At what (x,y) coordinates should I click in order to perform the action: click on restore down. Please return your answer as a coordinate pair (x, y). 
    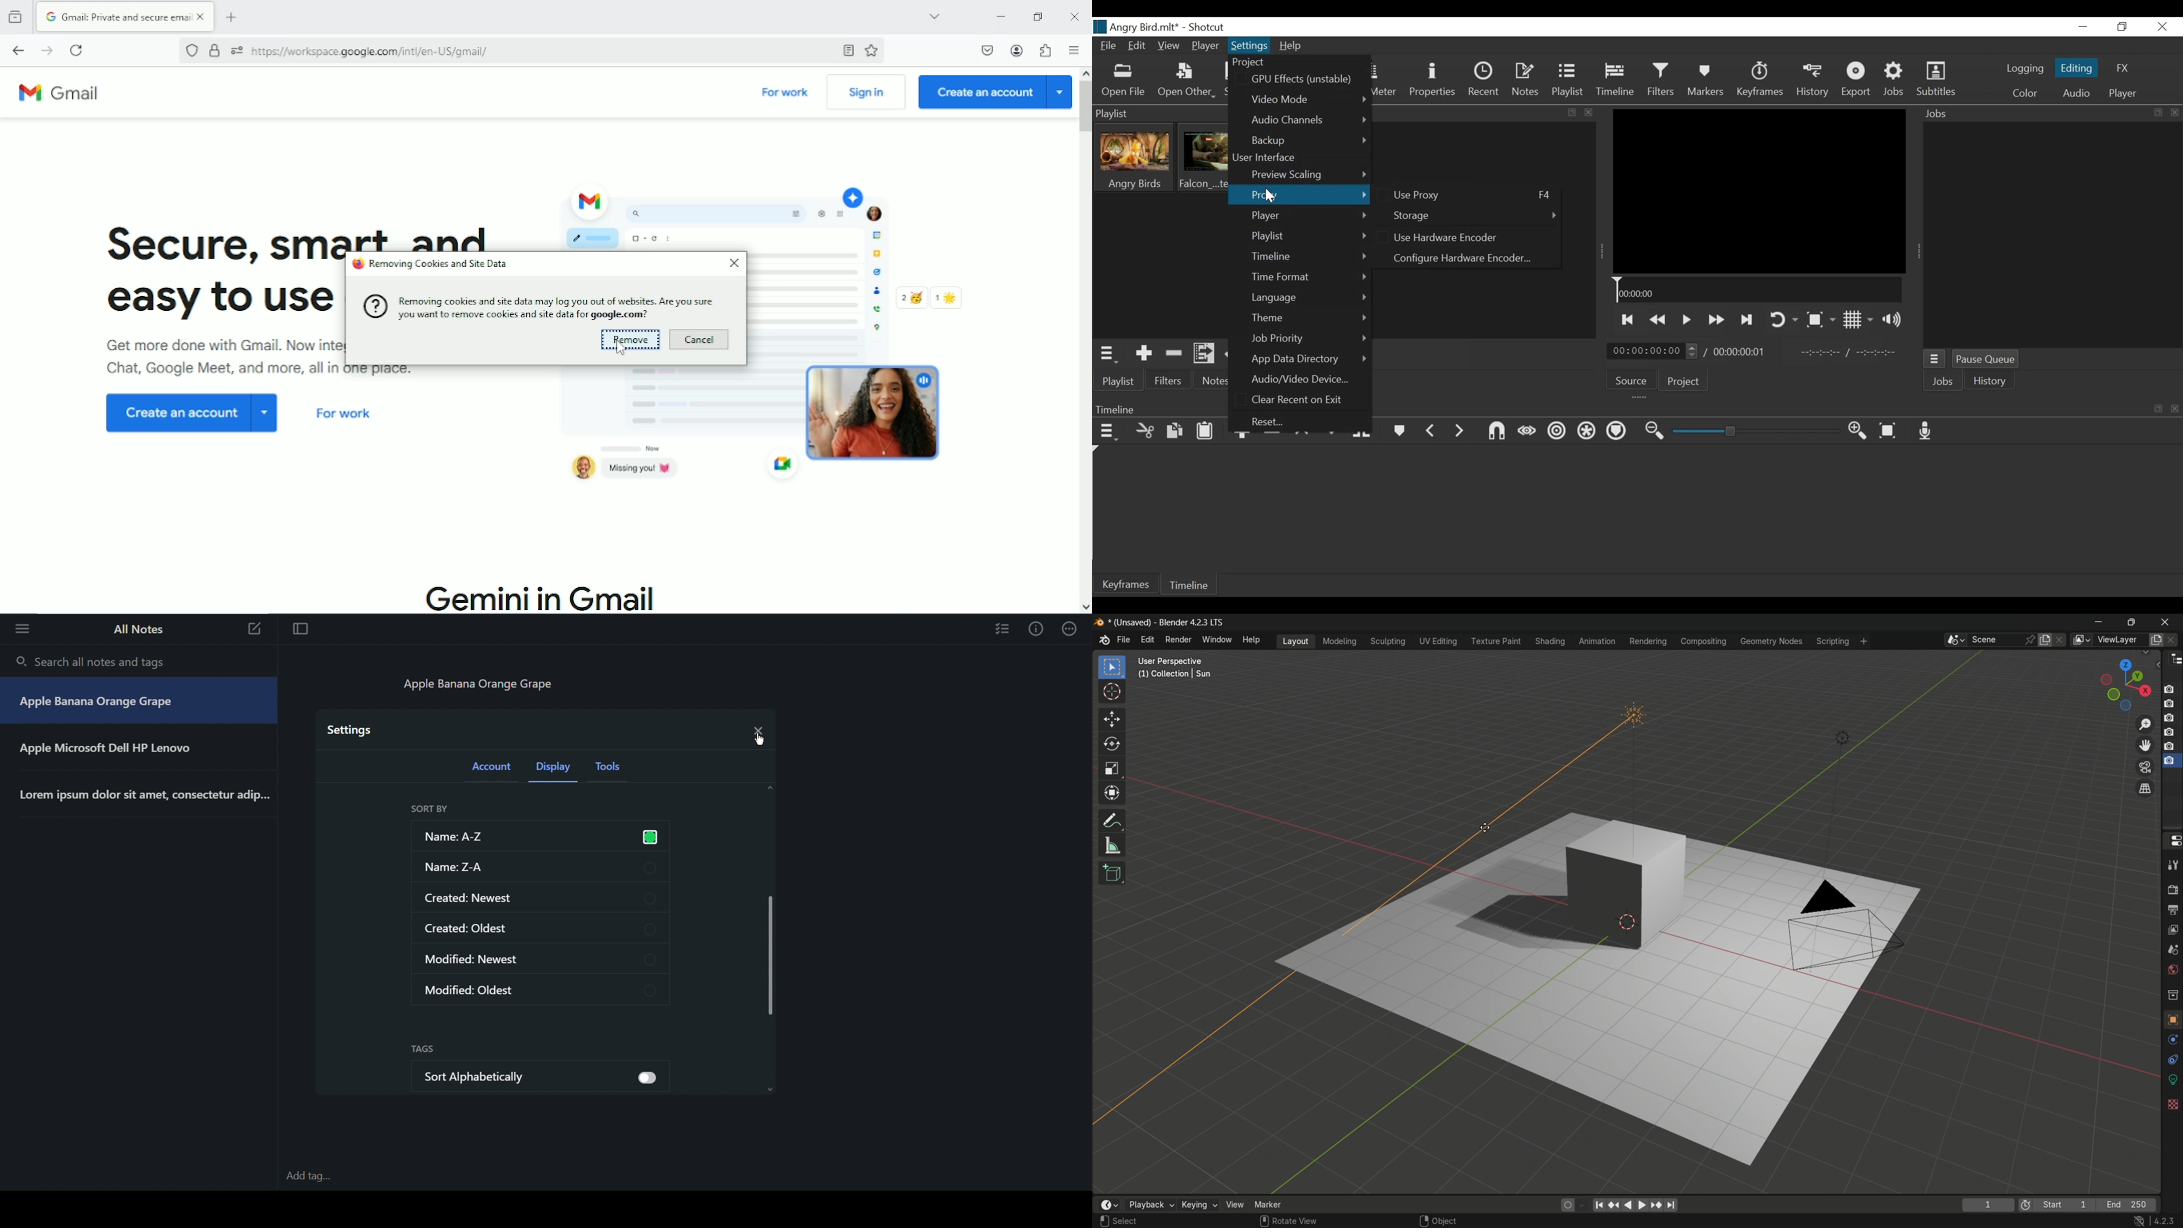
    Looking at the image, I should click on (1039, 16).